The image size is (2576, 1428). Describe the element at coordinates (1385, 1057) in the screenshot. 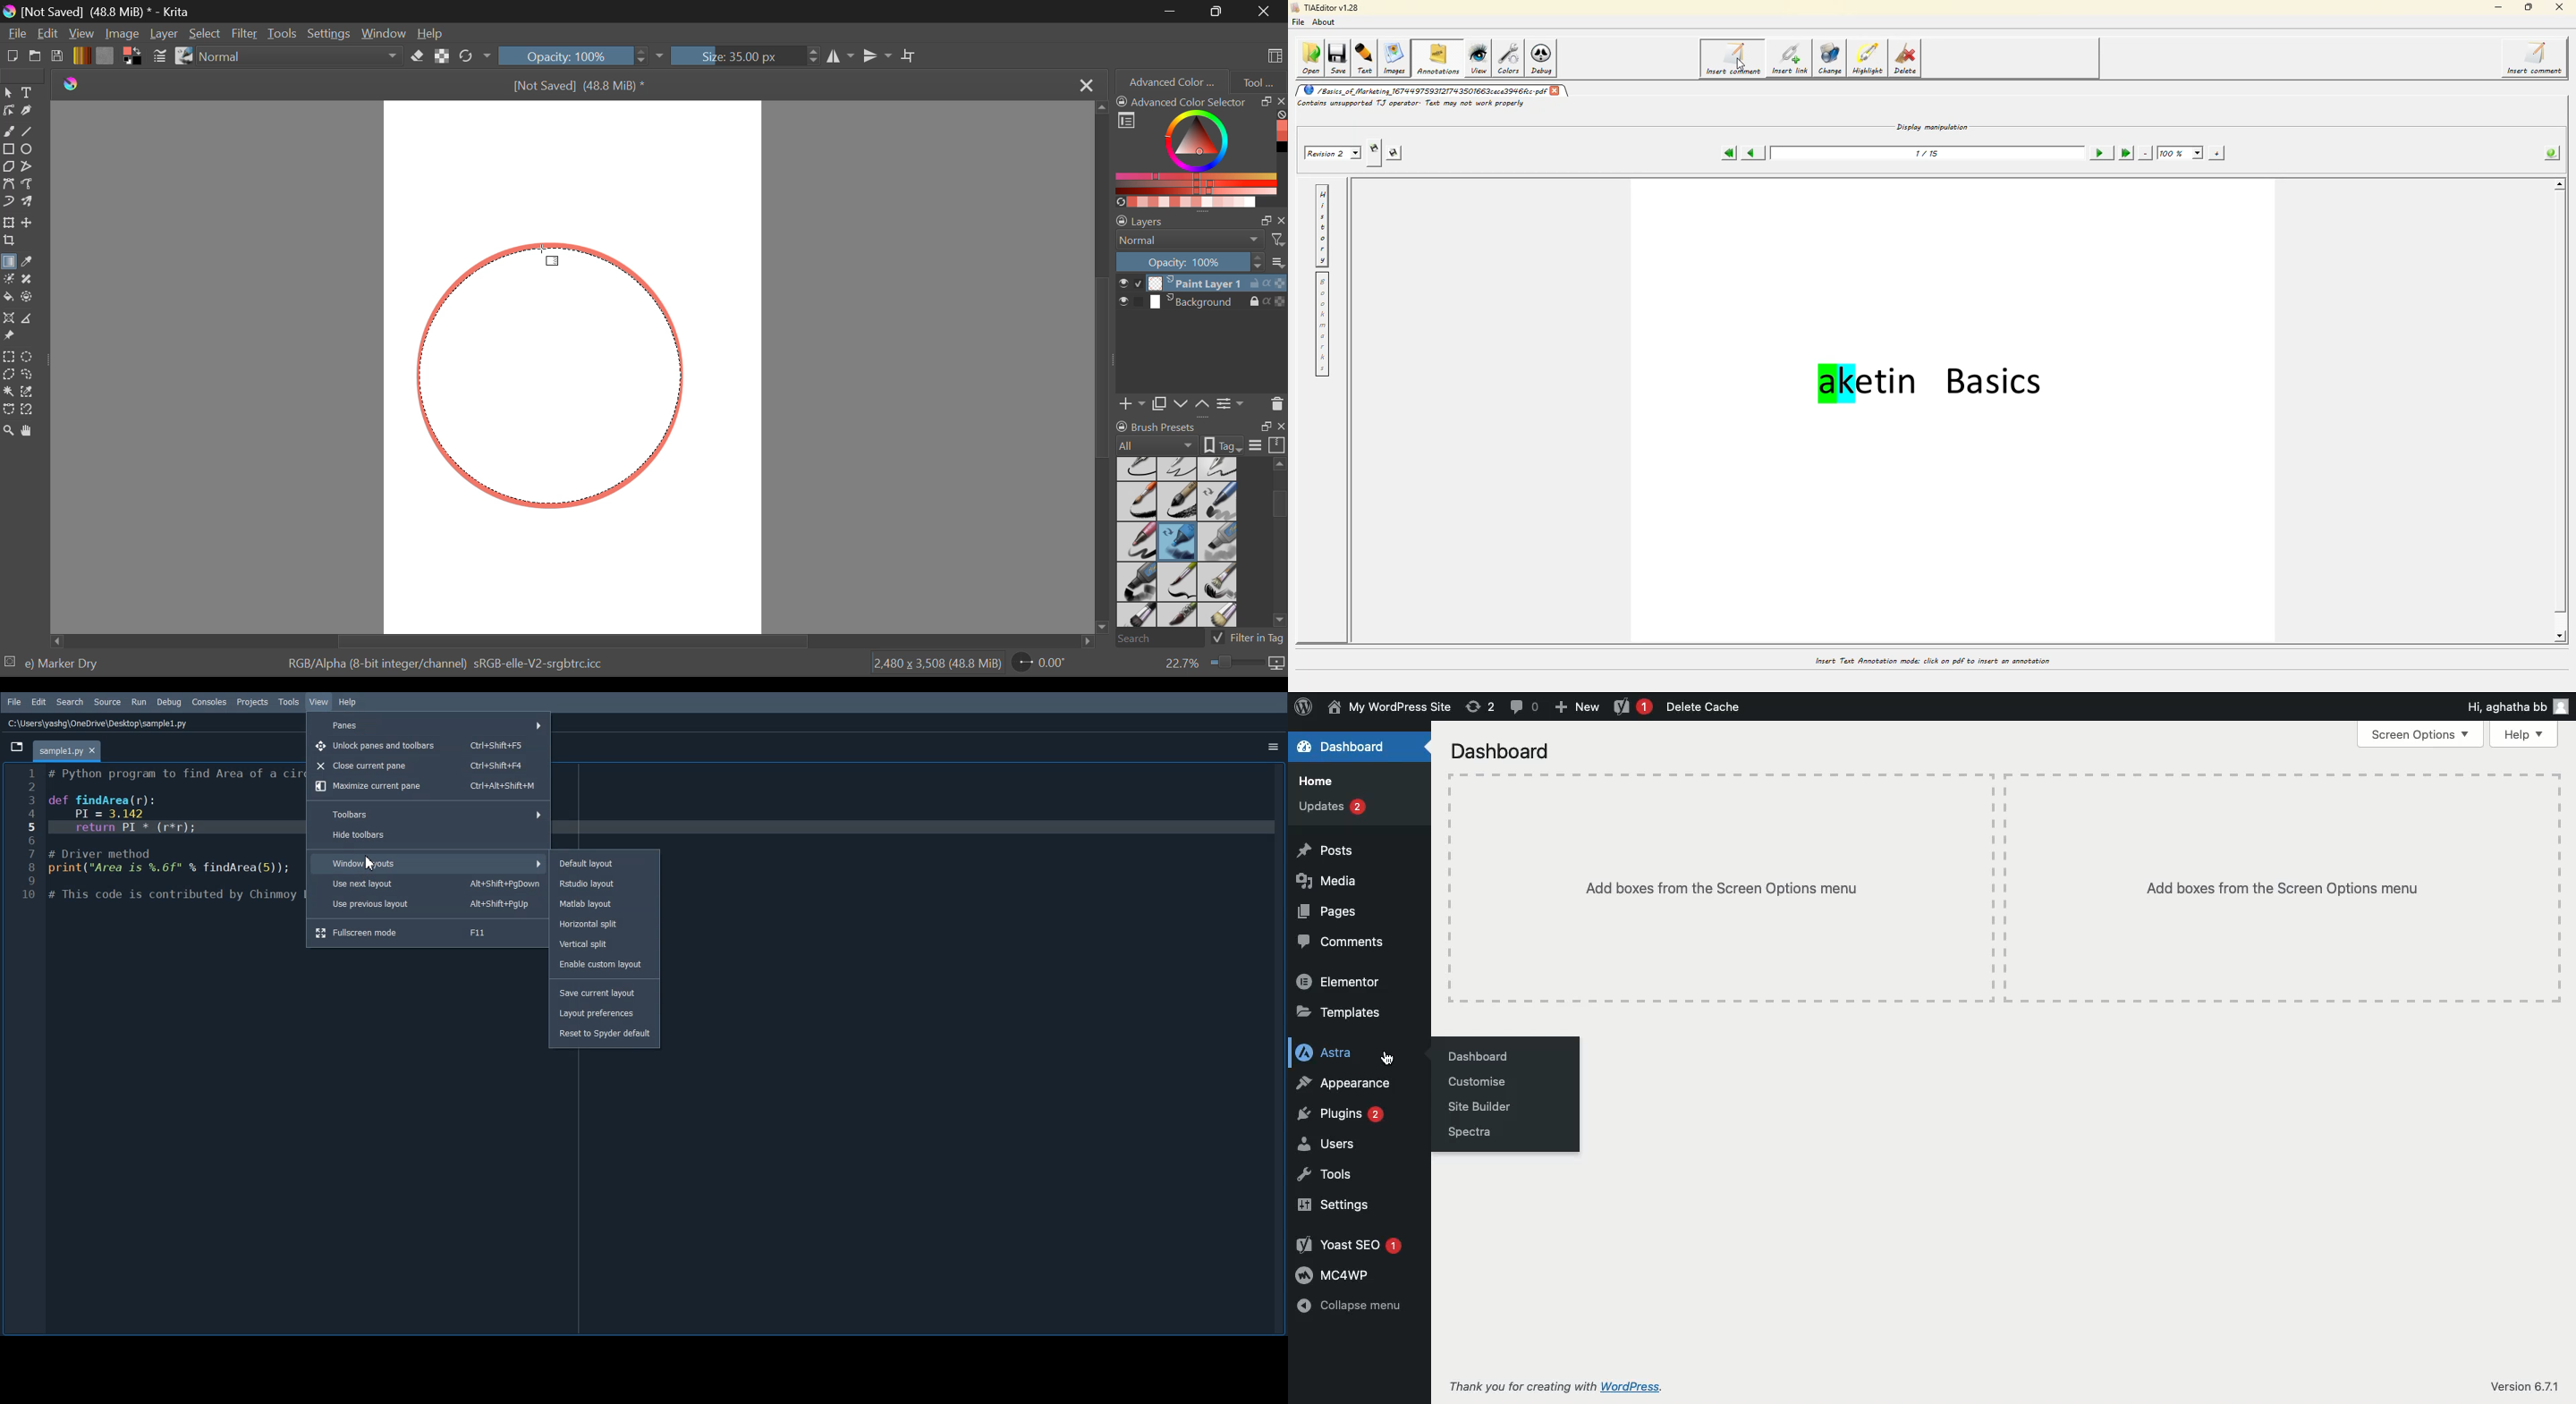

I see `cursor` at that location.